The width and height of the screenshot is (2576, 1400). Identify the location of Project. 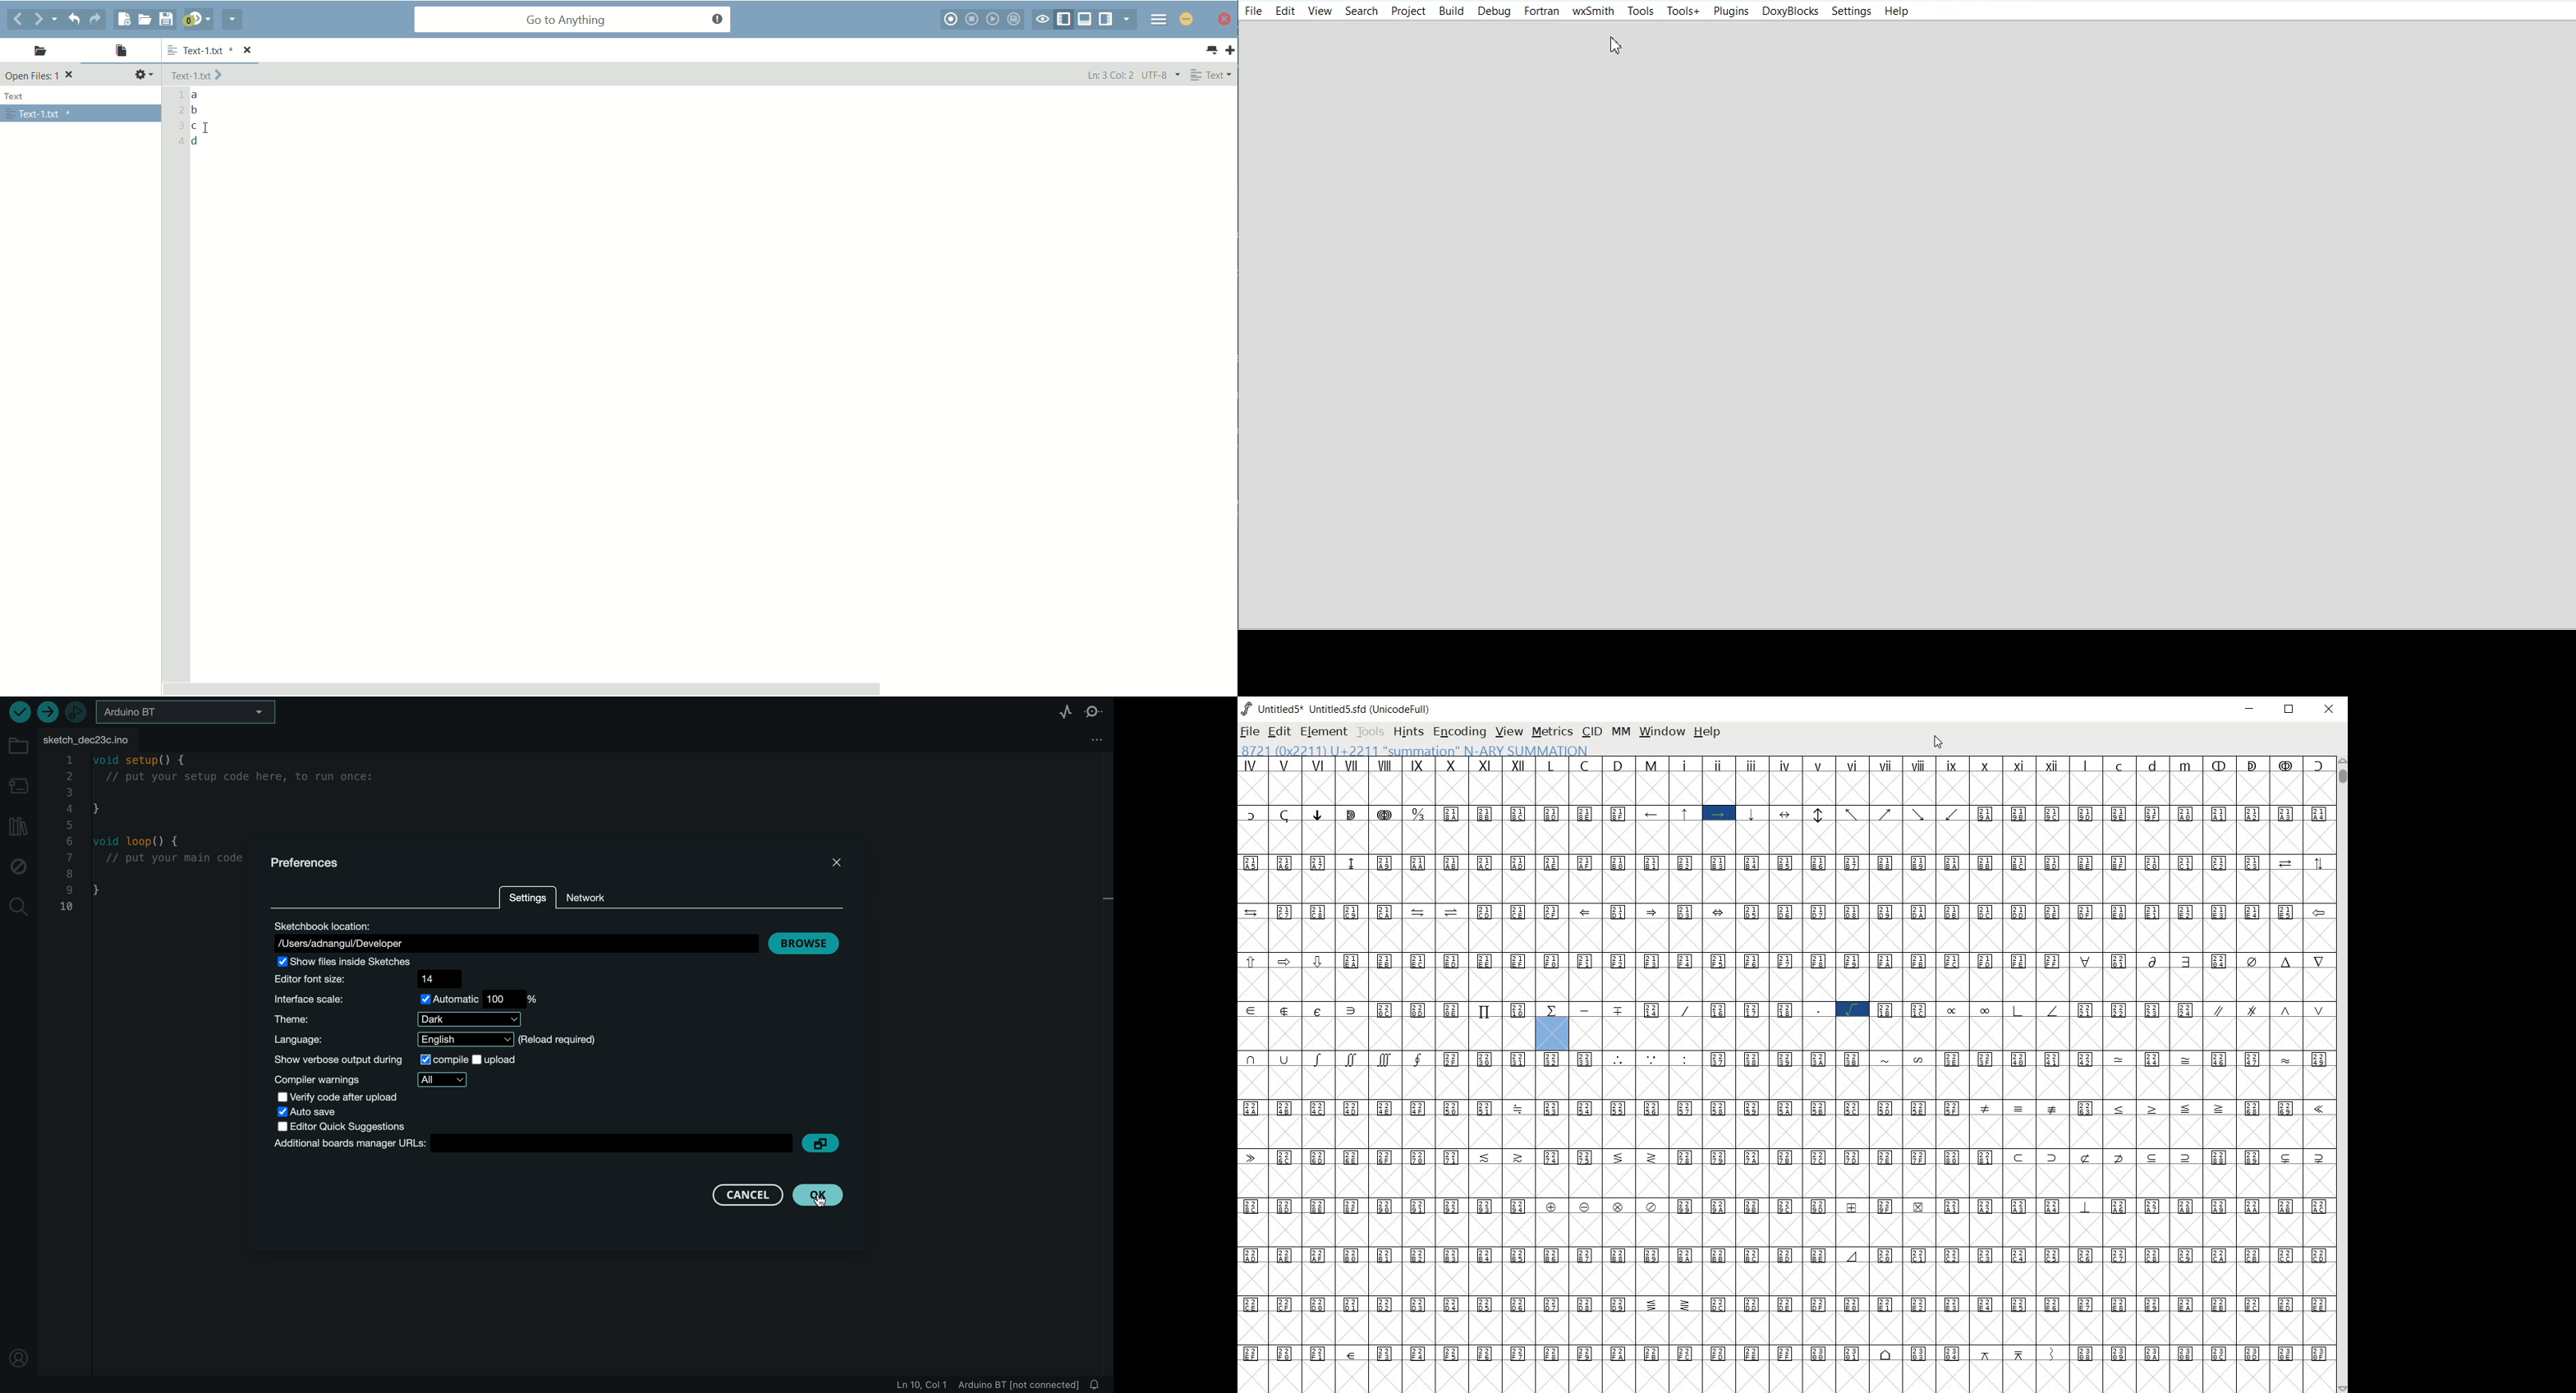
(1408, 10).